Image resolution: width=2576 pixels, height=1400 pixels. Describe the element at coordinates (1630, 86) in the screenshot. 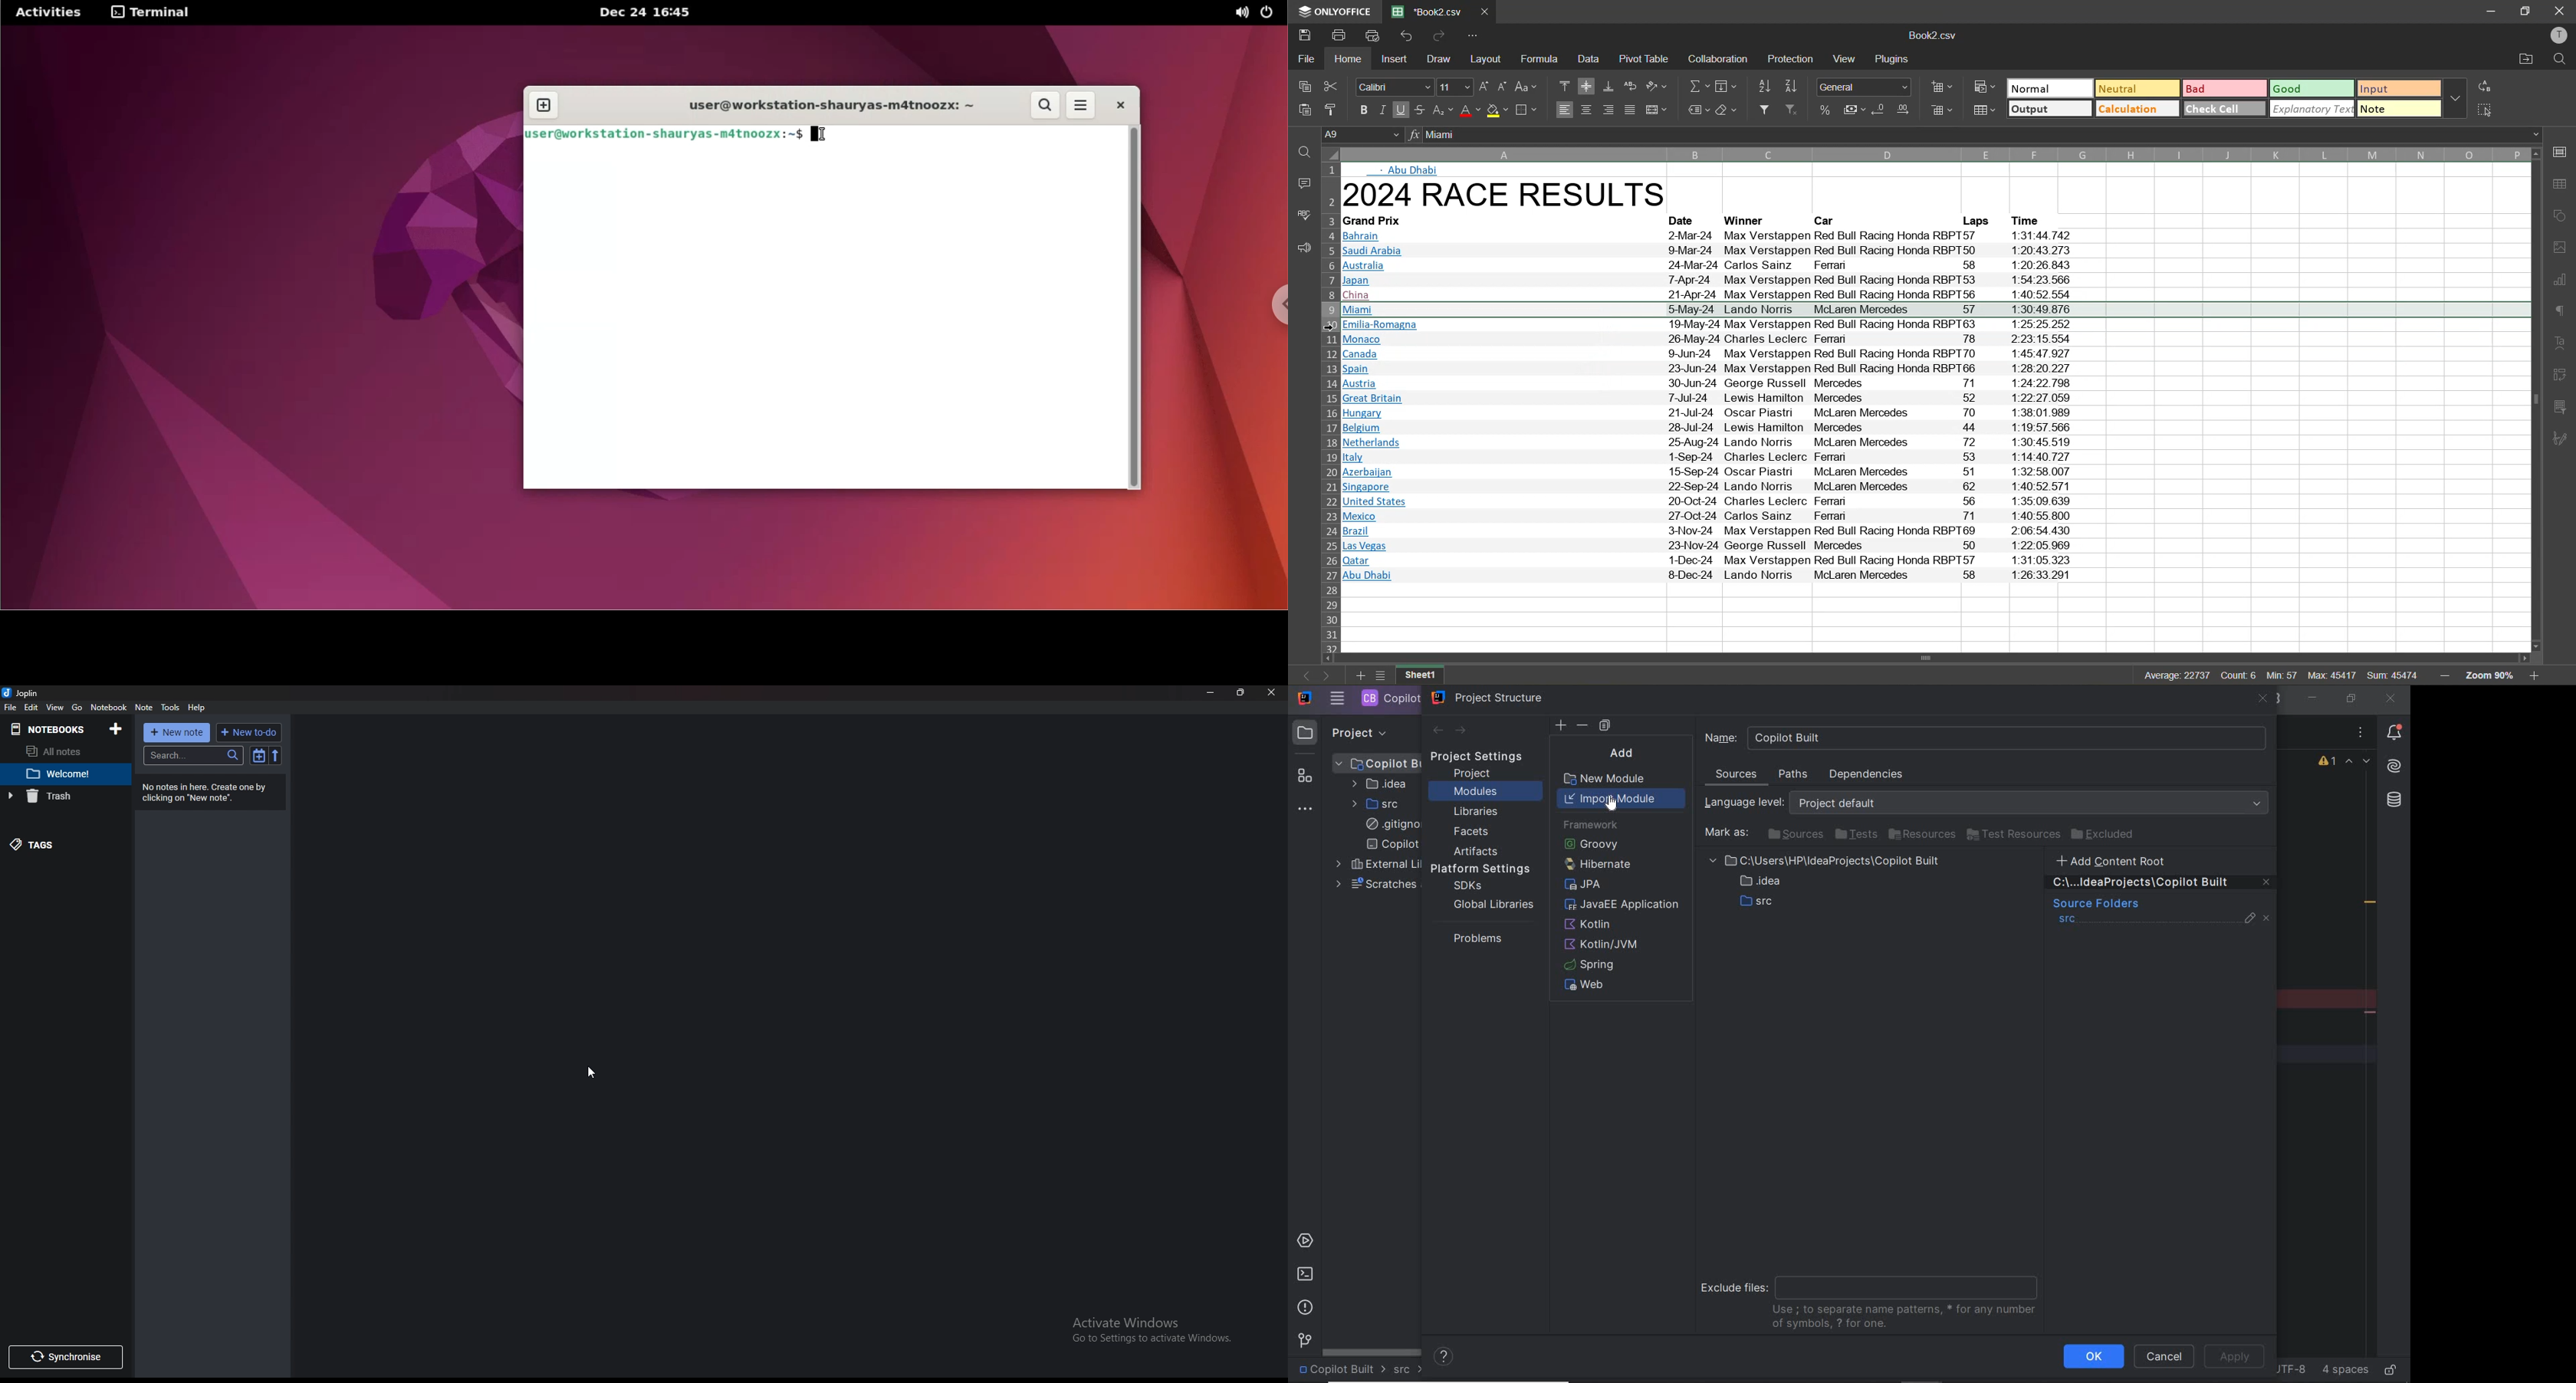

I see `wrap text` at that location.